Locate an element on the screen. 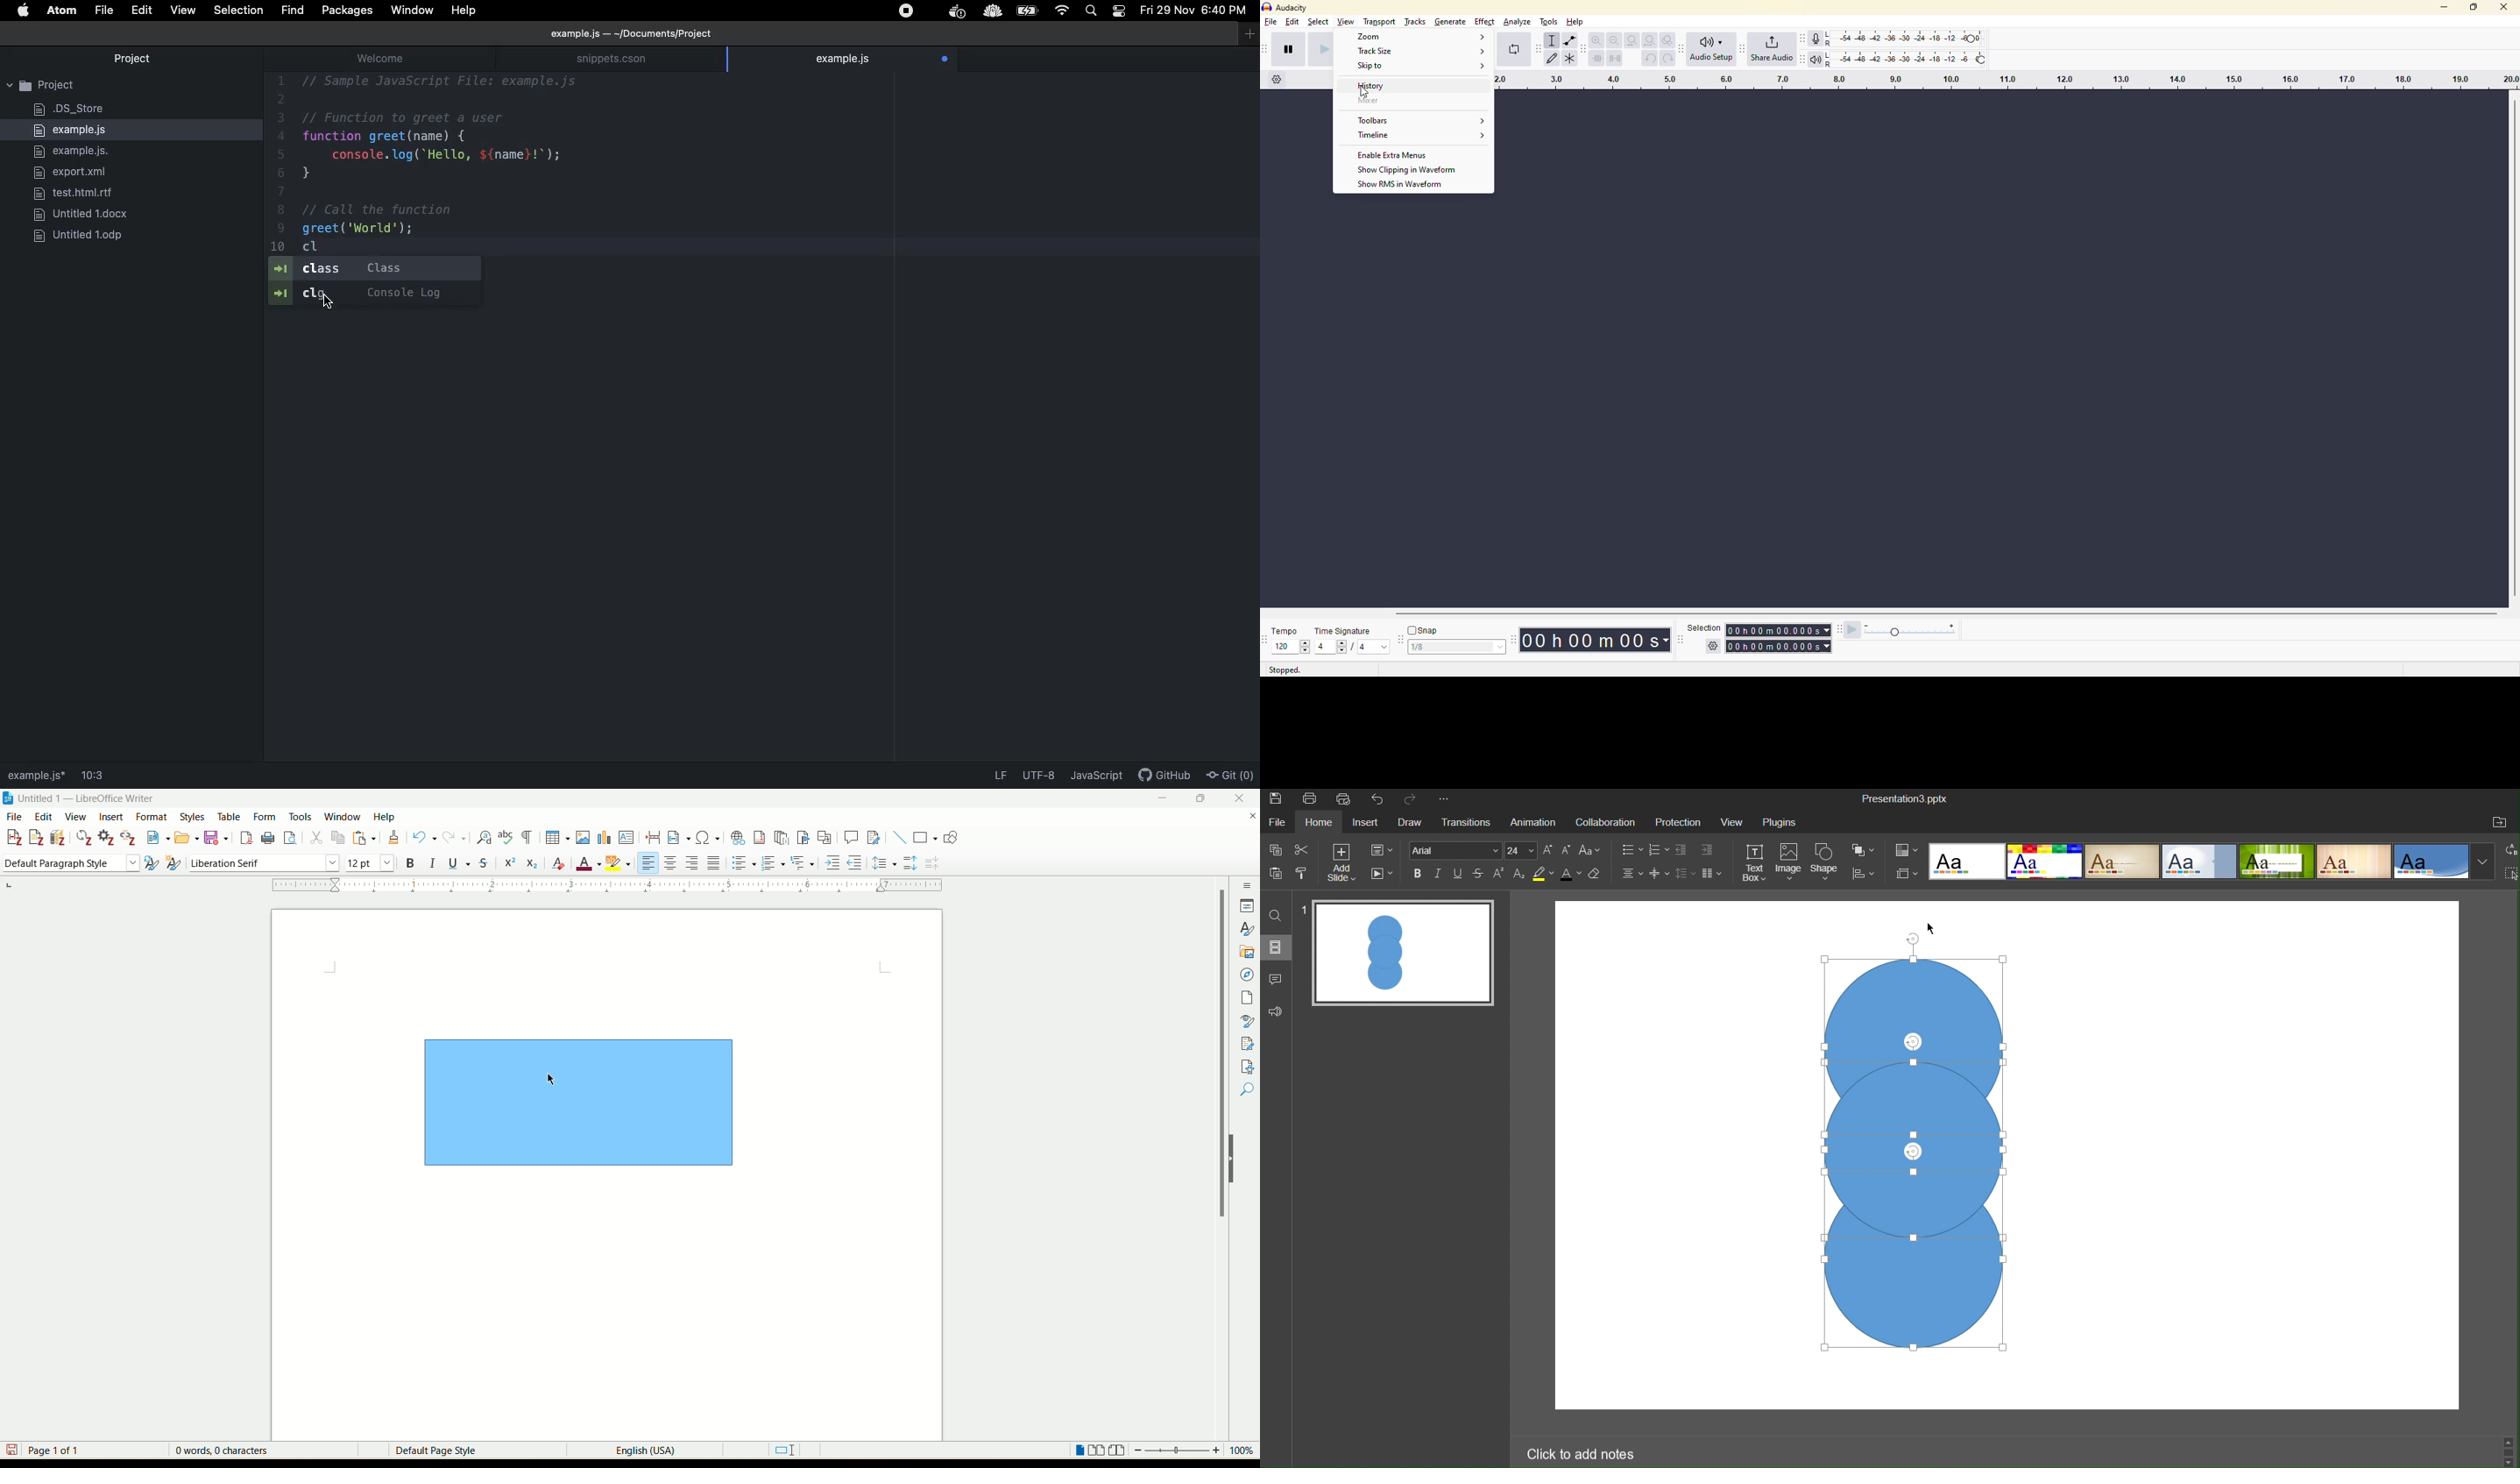  Date is located at coordinates (1167, 11).